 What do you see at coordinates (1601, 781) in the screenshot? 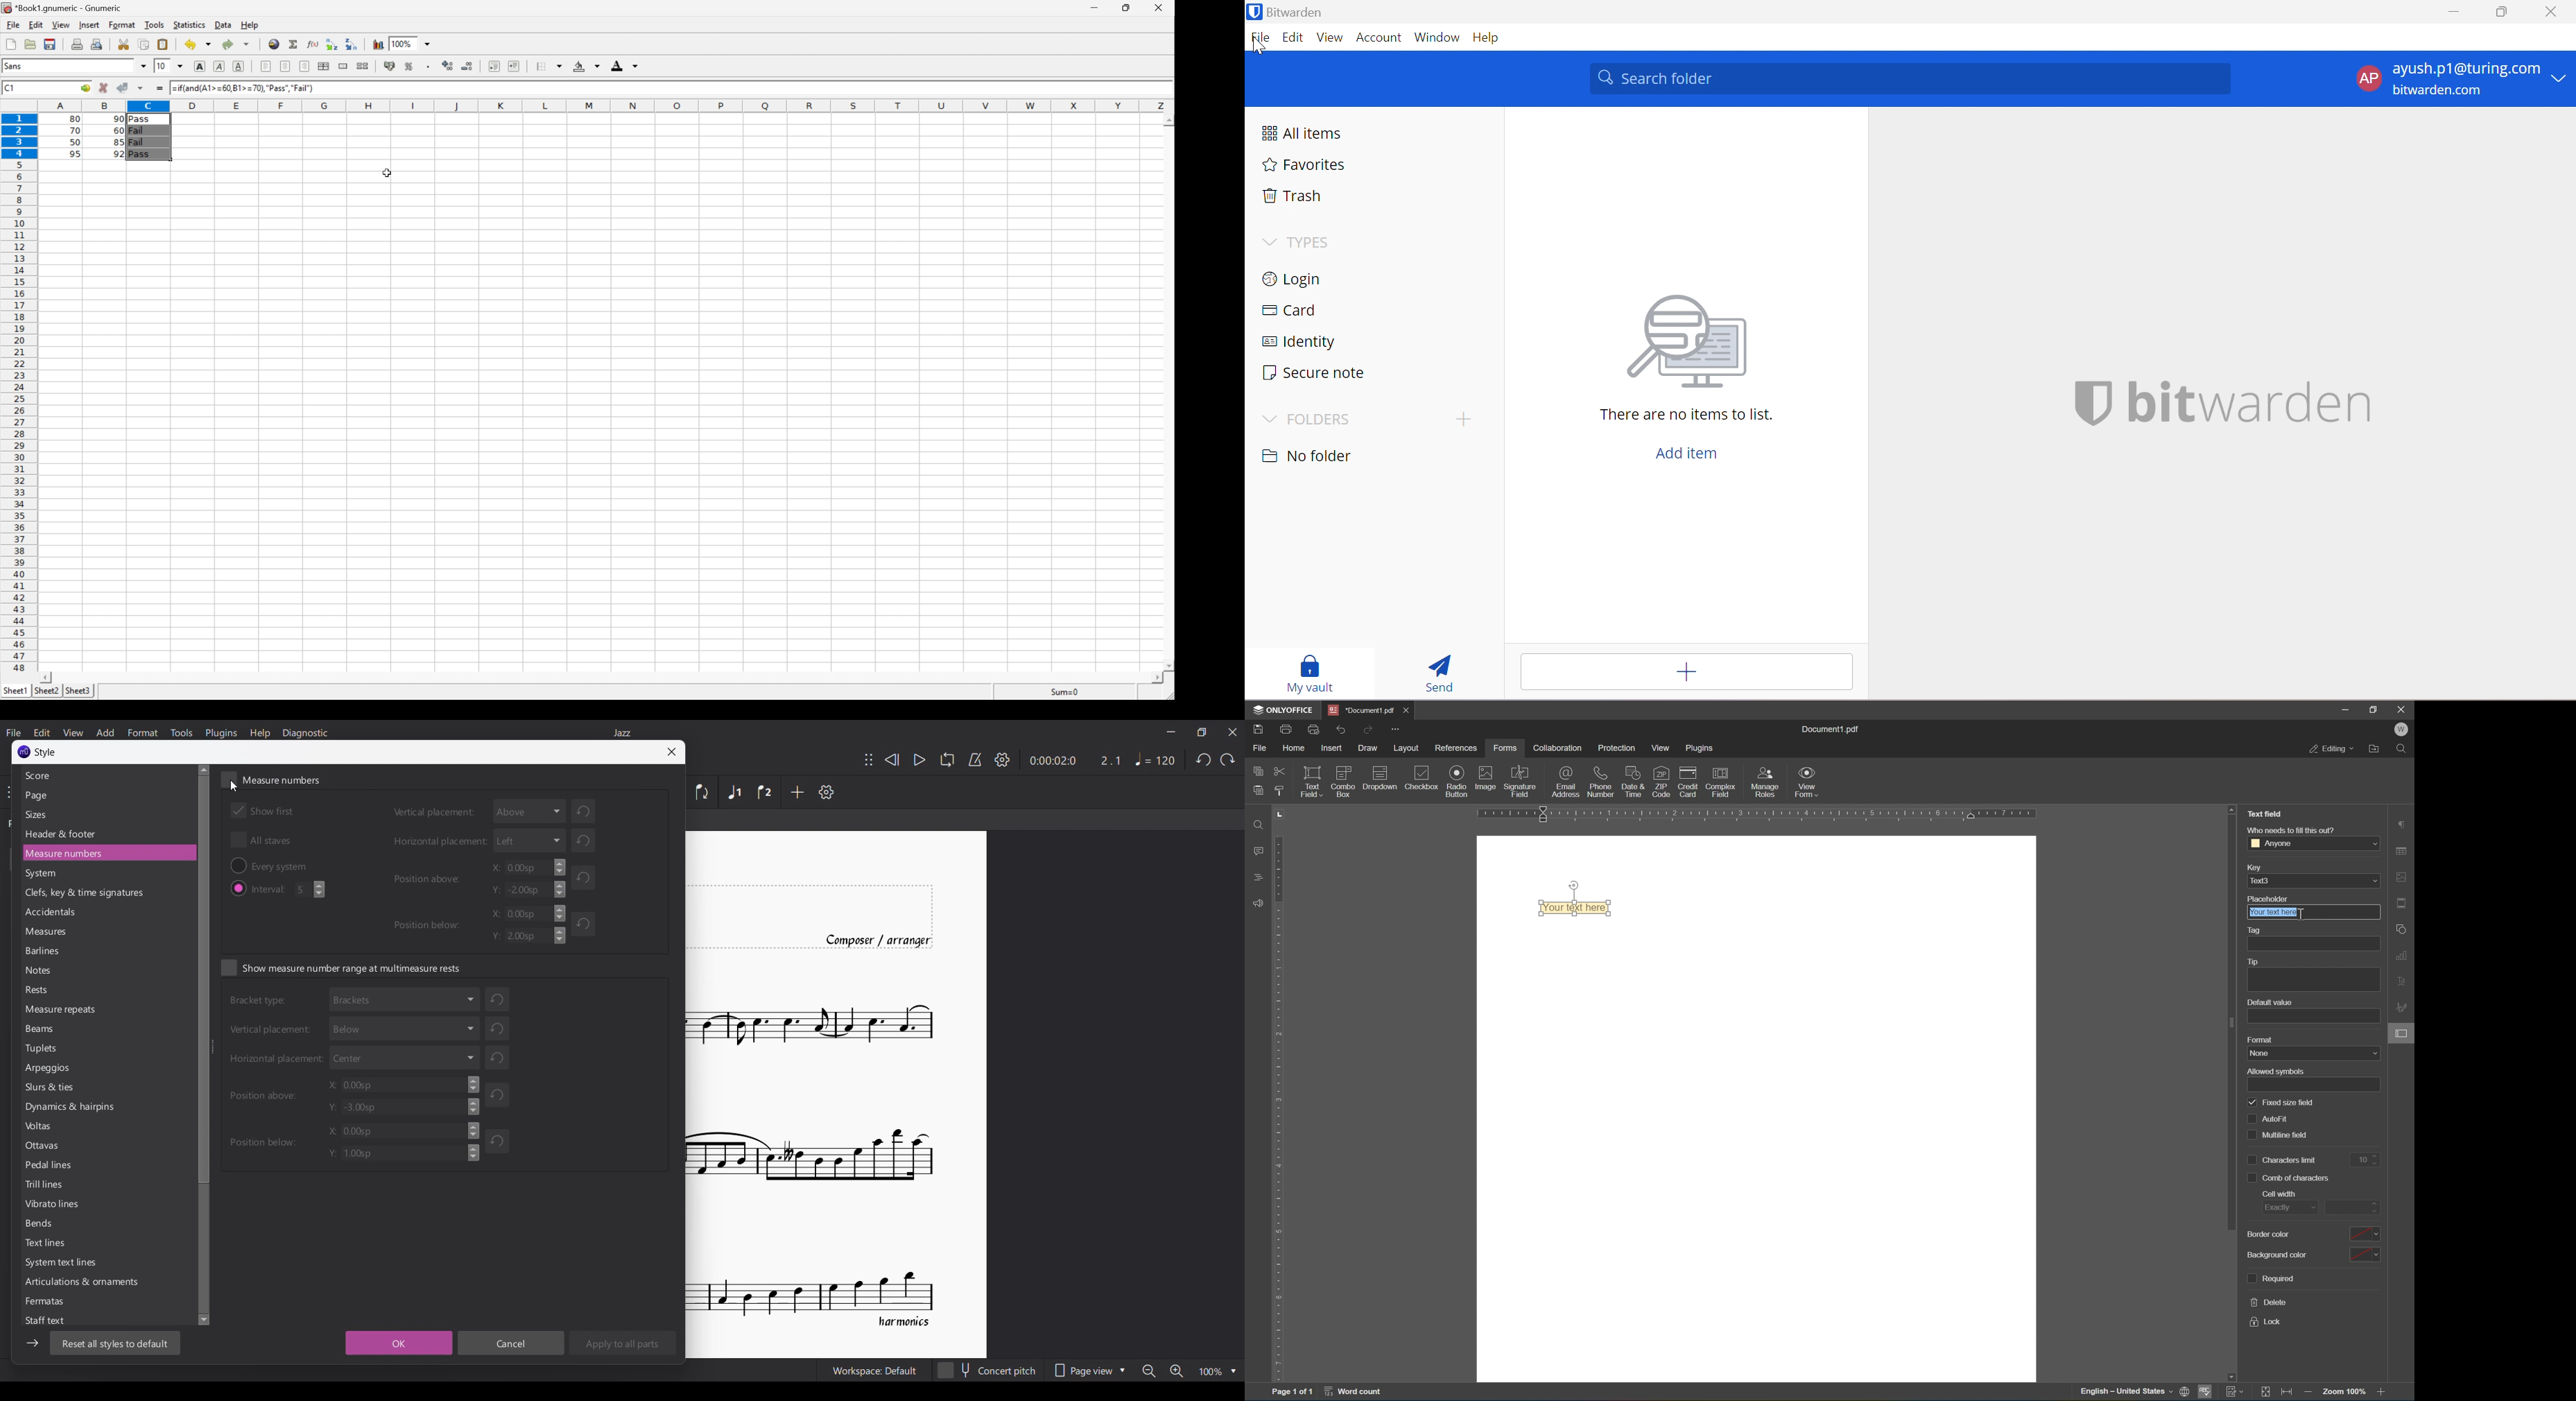
I see `phone number` at bounding box center [1601, 781].